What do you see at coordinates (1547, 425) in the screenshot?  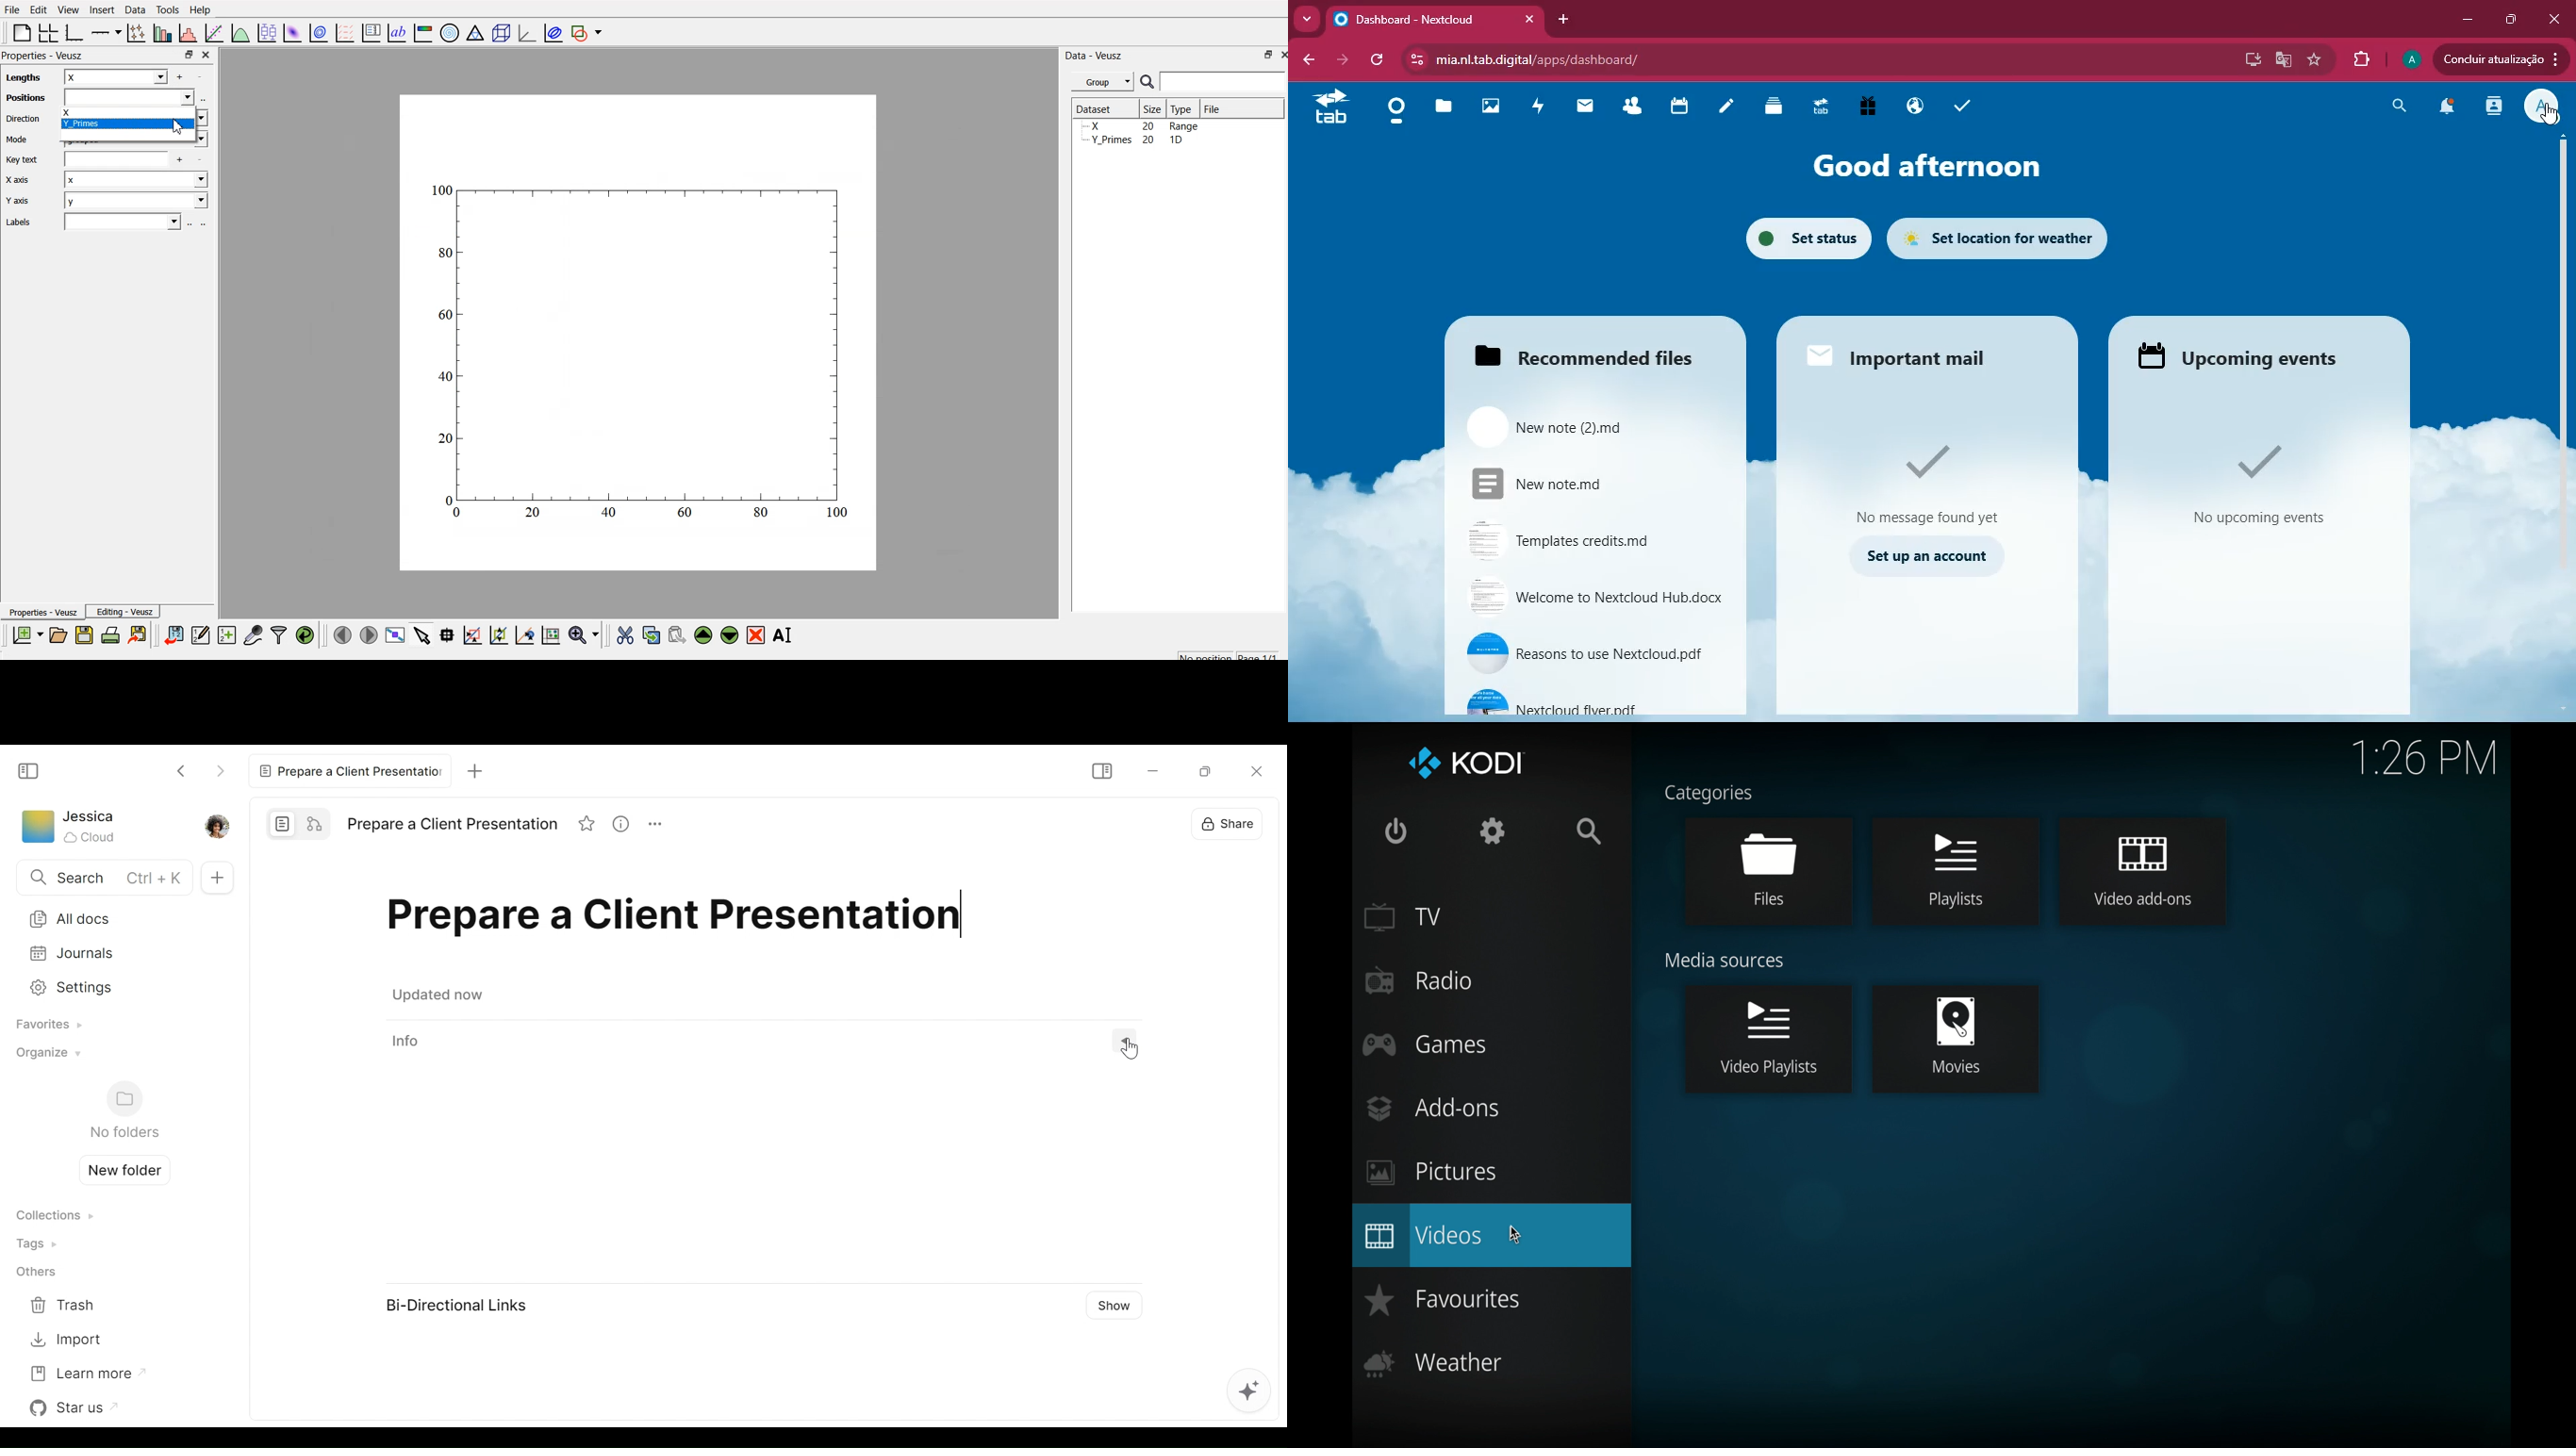 I see `New note (2).md` at bounding box center [1547, 425].